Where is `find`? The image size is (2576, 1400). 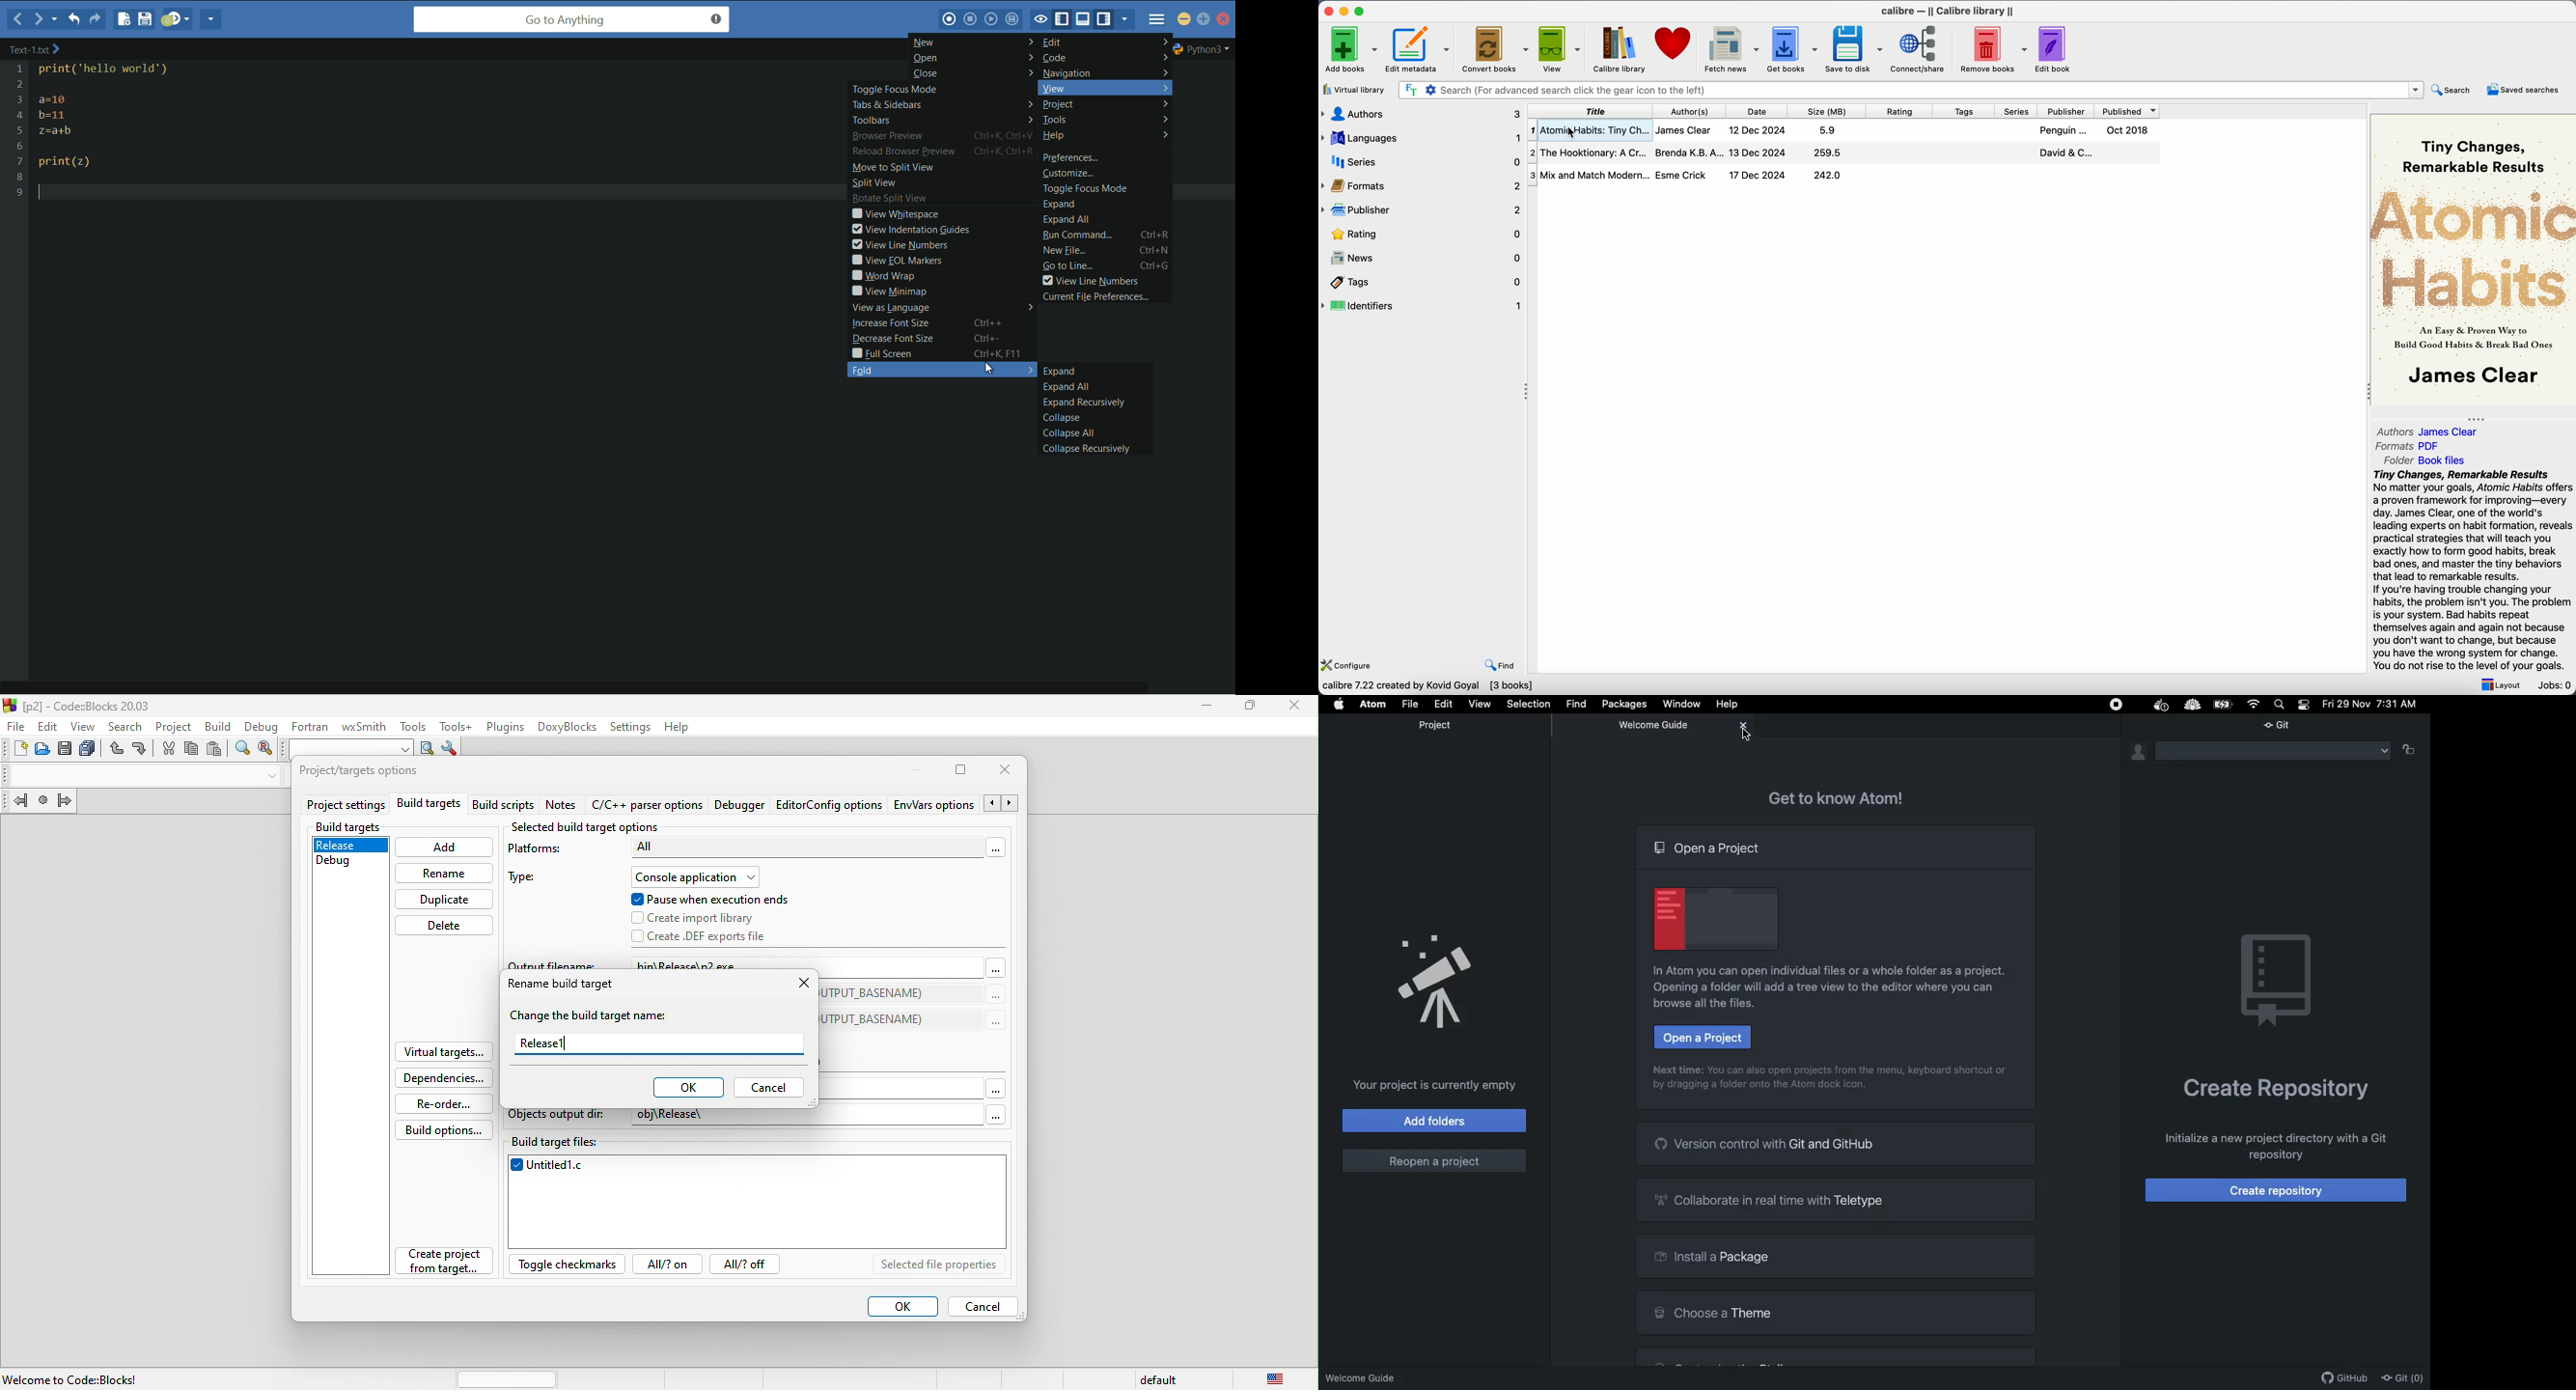
find is located at coordinates (1501, 667).